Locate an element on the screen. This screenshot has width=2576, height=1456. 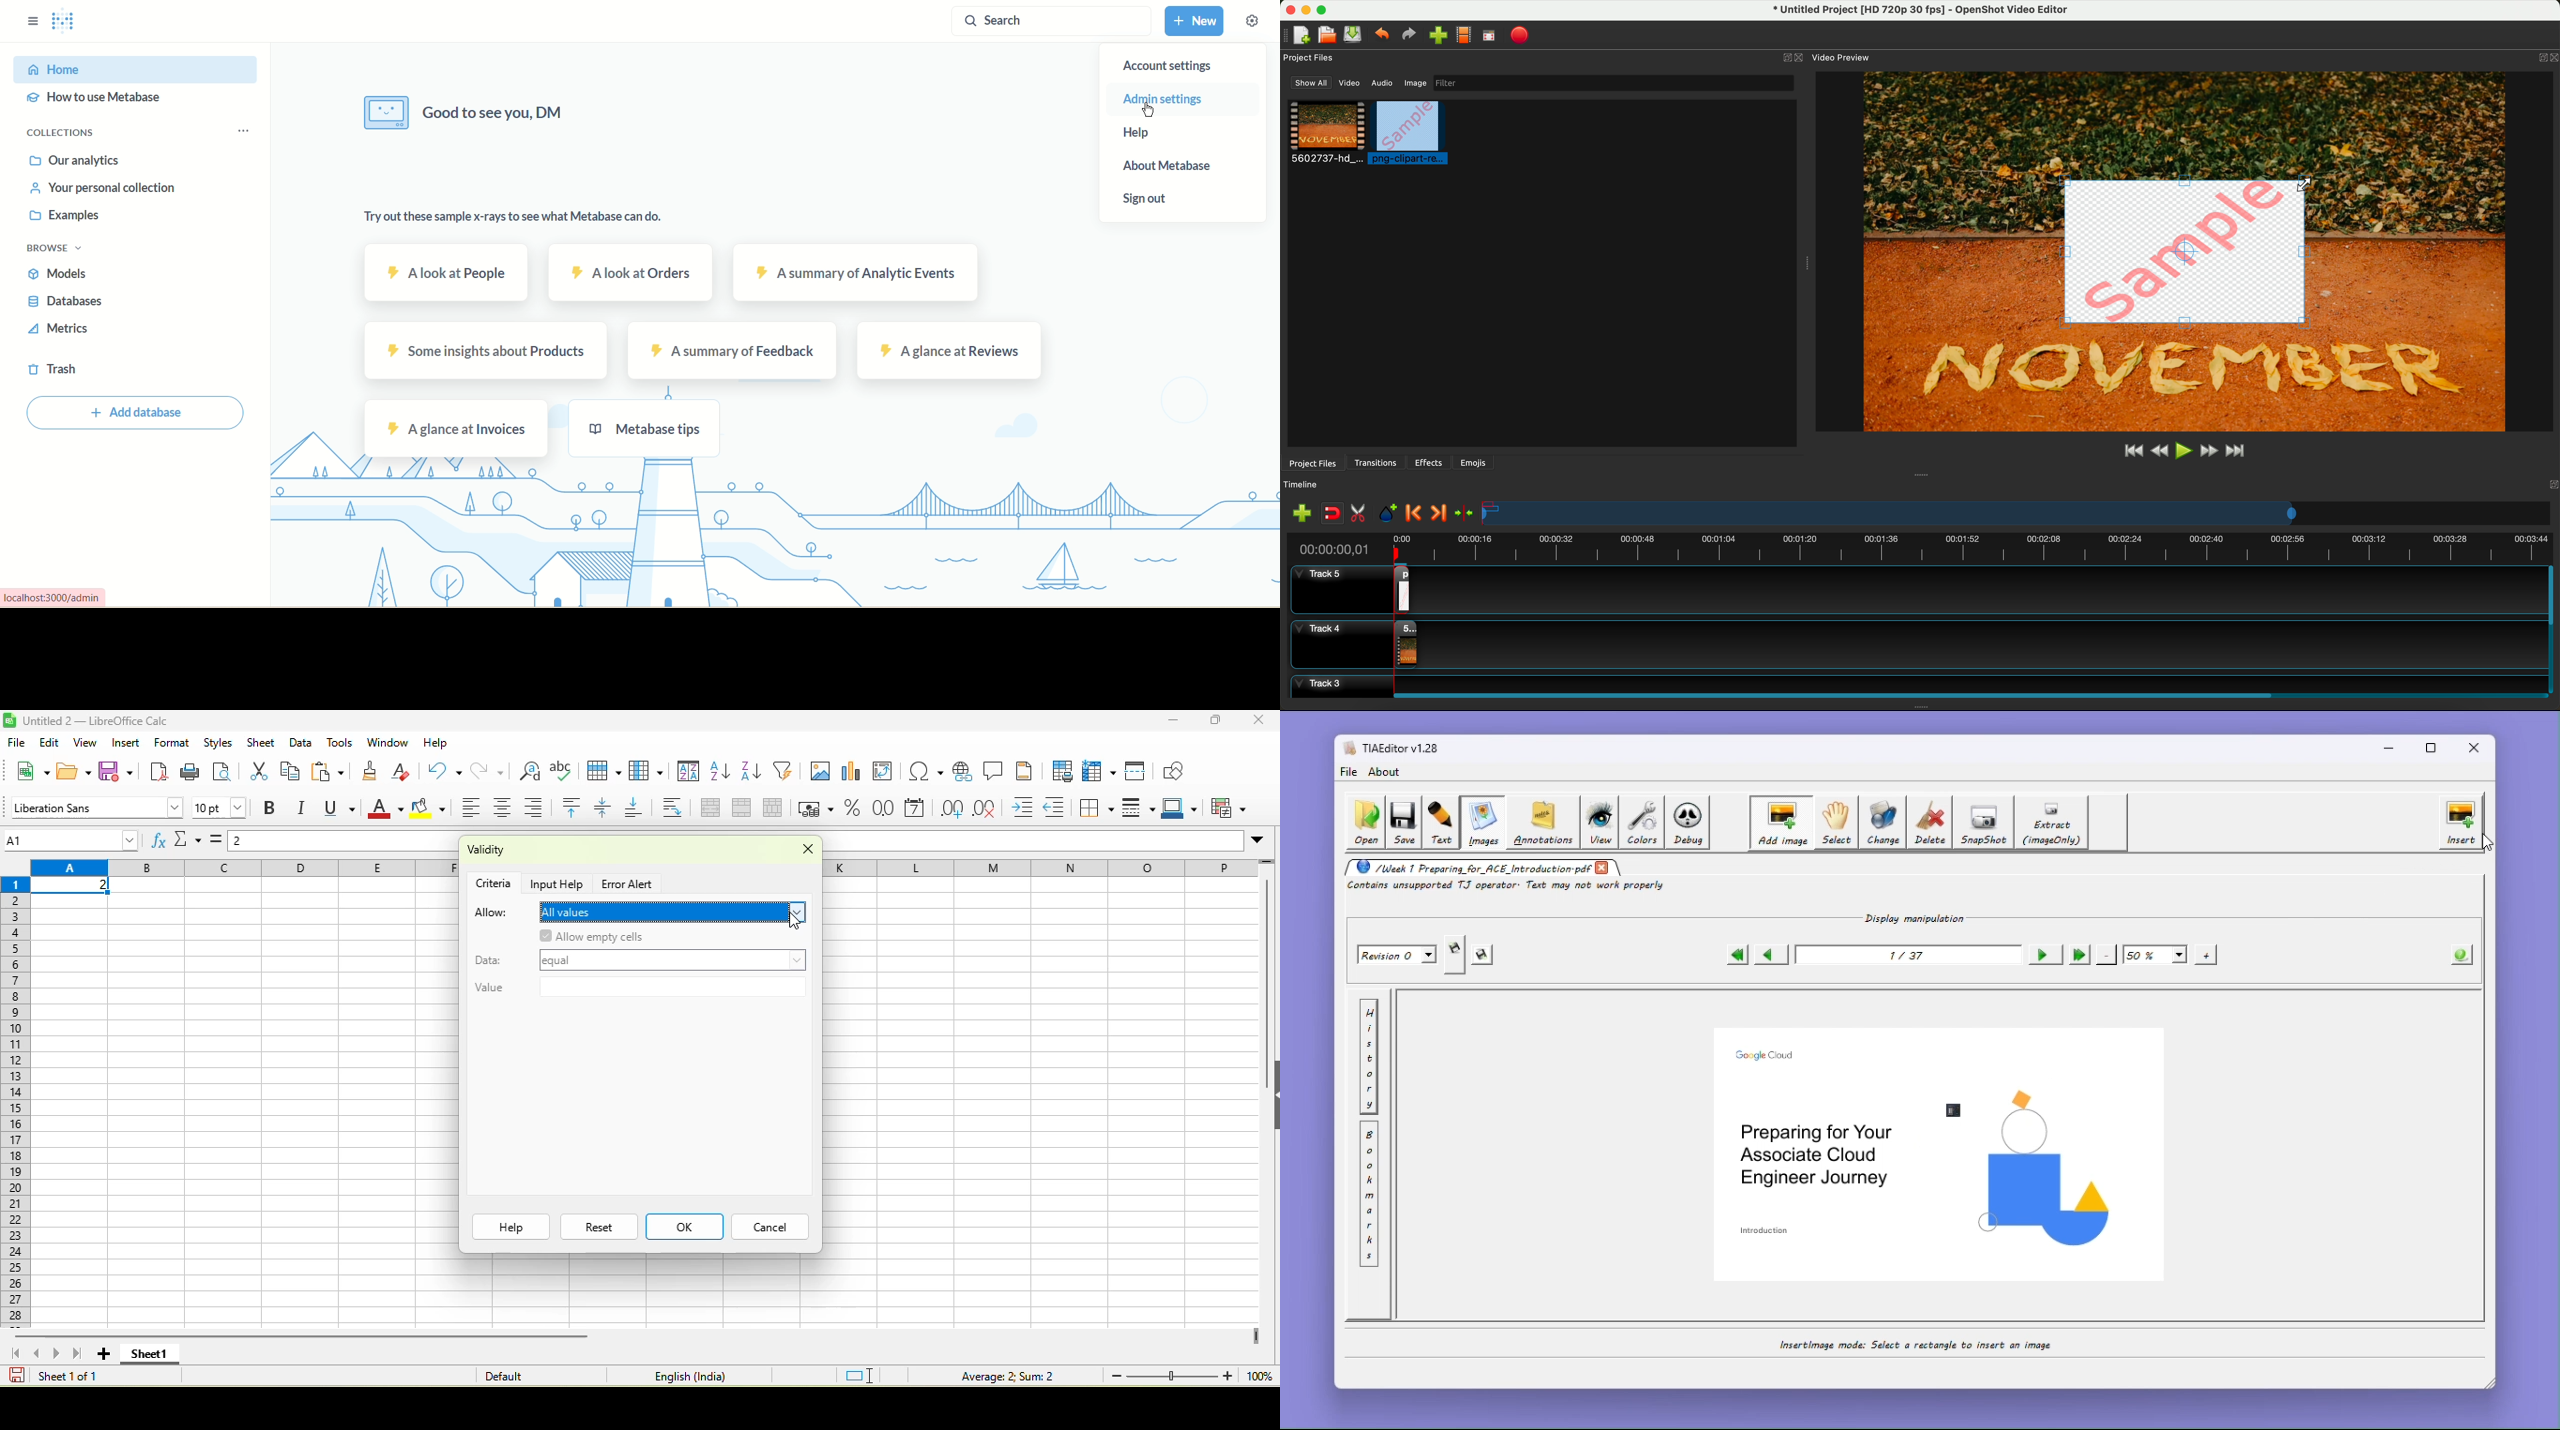
window is located at coordinates (387, 744).